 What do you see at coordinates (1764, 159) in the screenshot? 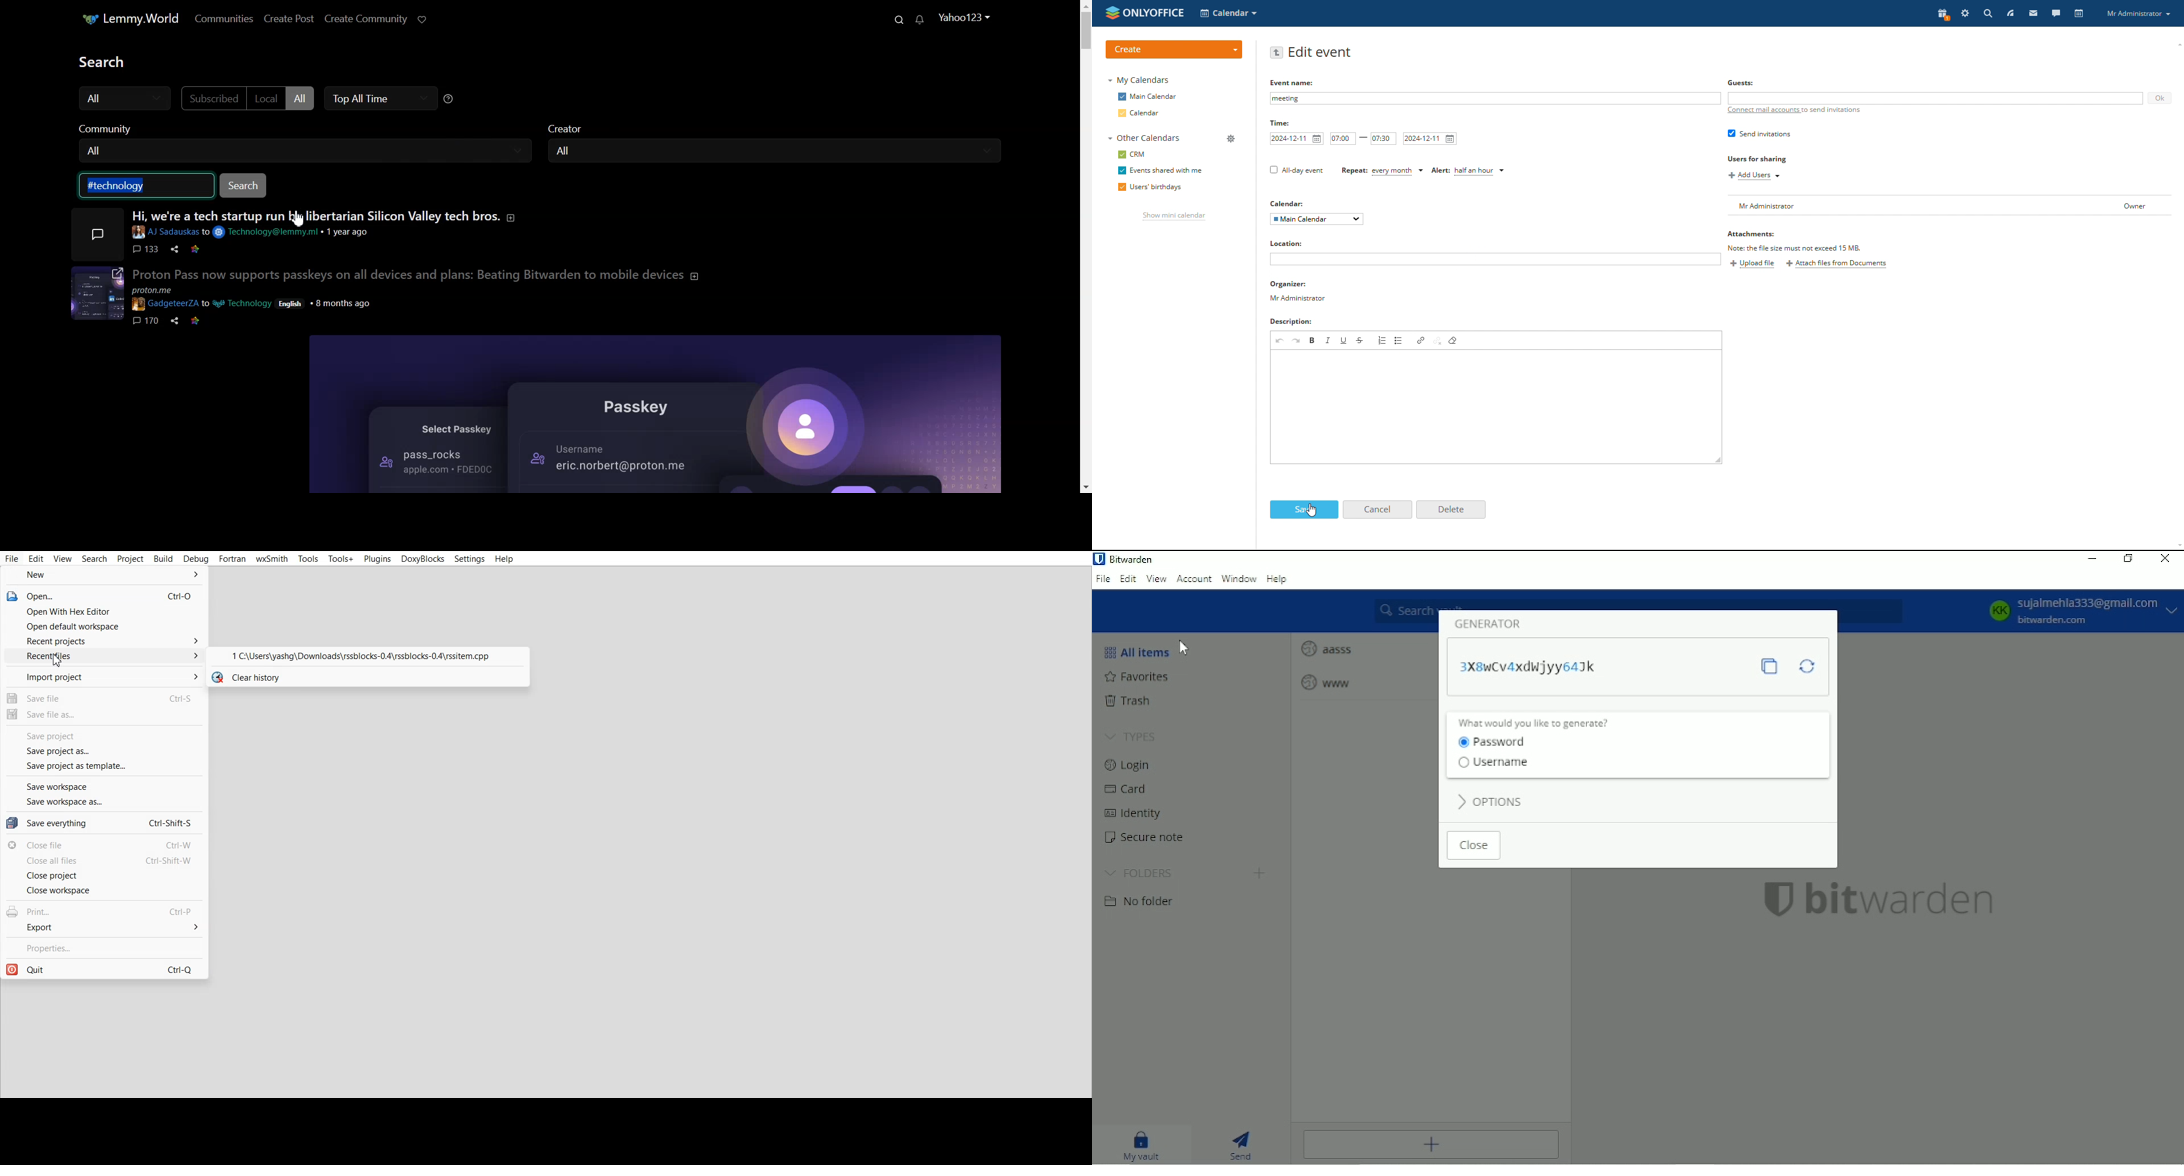
I see `Users for sharing` at bounding box center [1764, 159].